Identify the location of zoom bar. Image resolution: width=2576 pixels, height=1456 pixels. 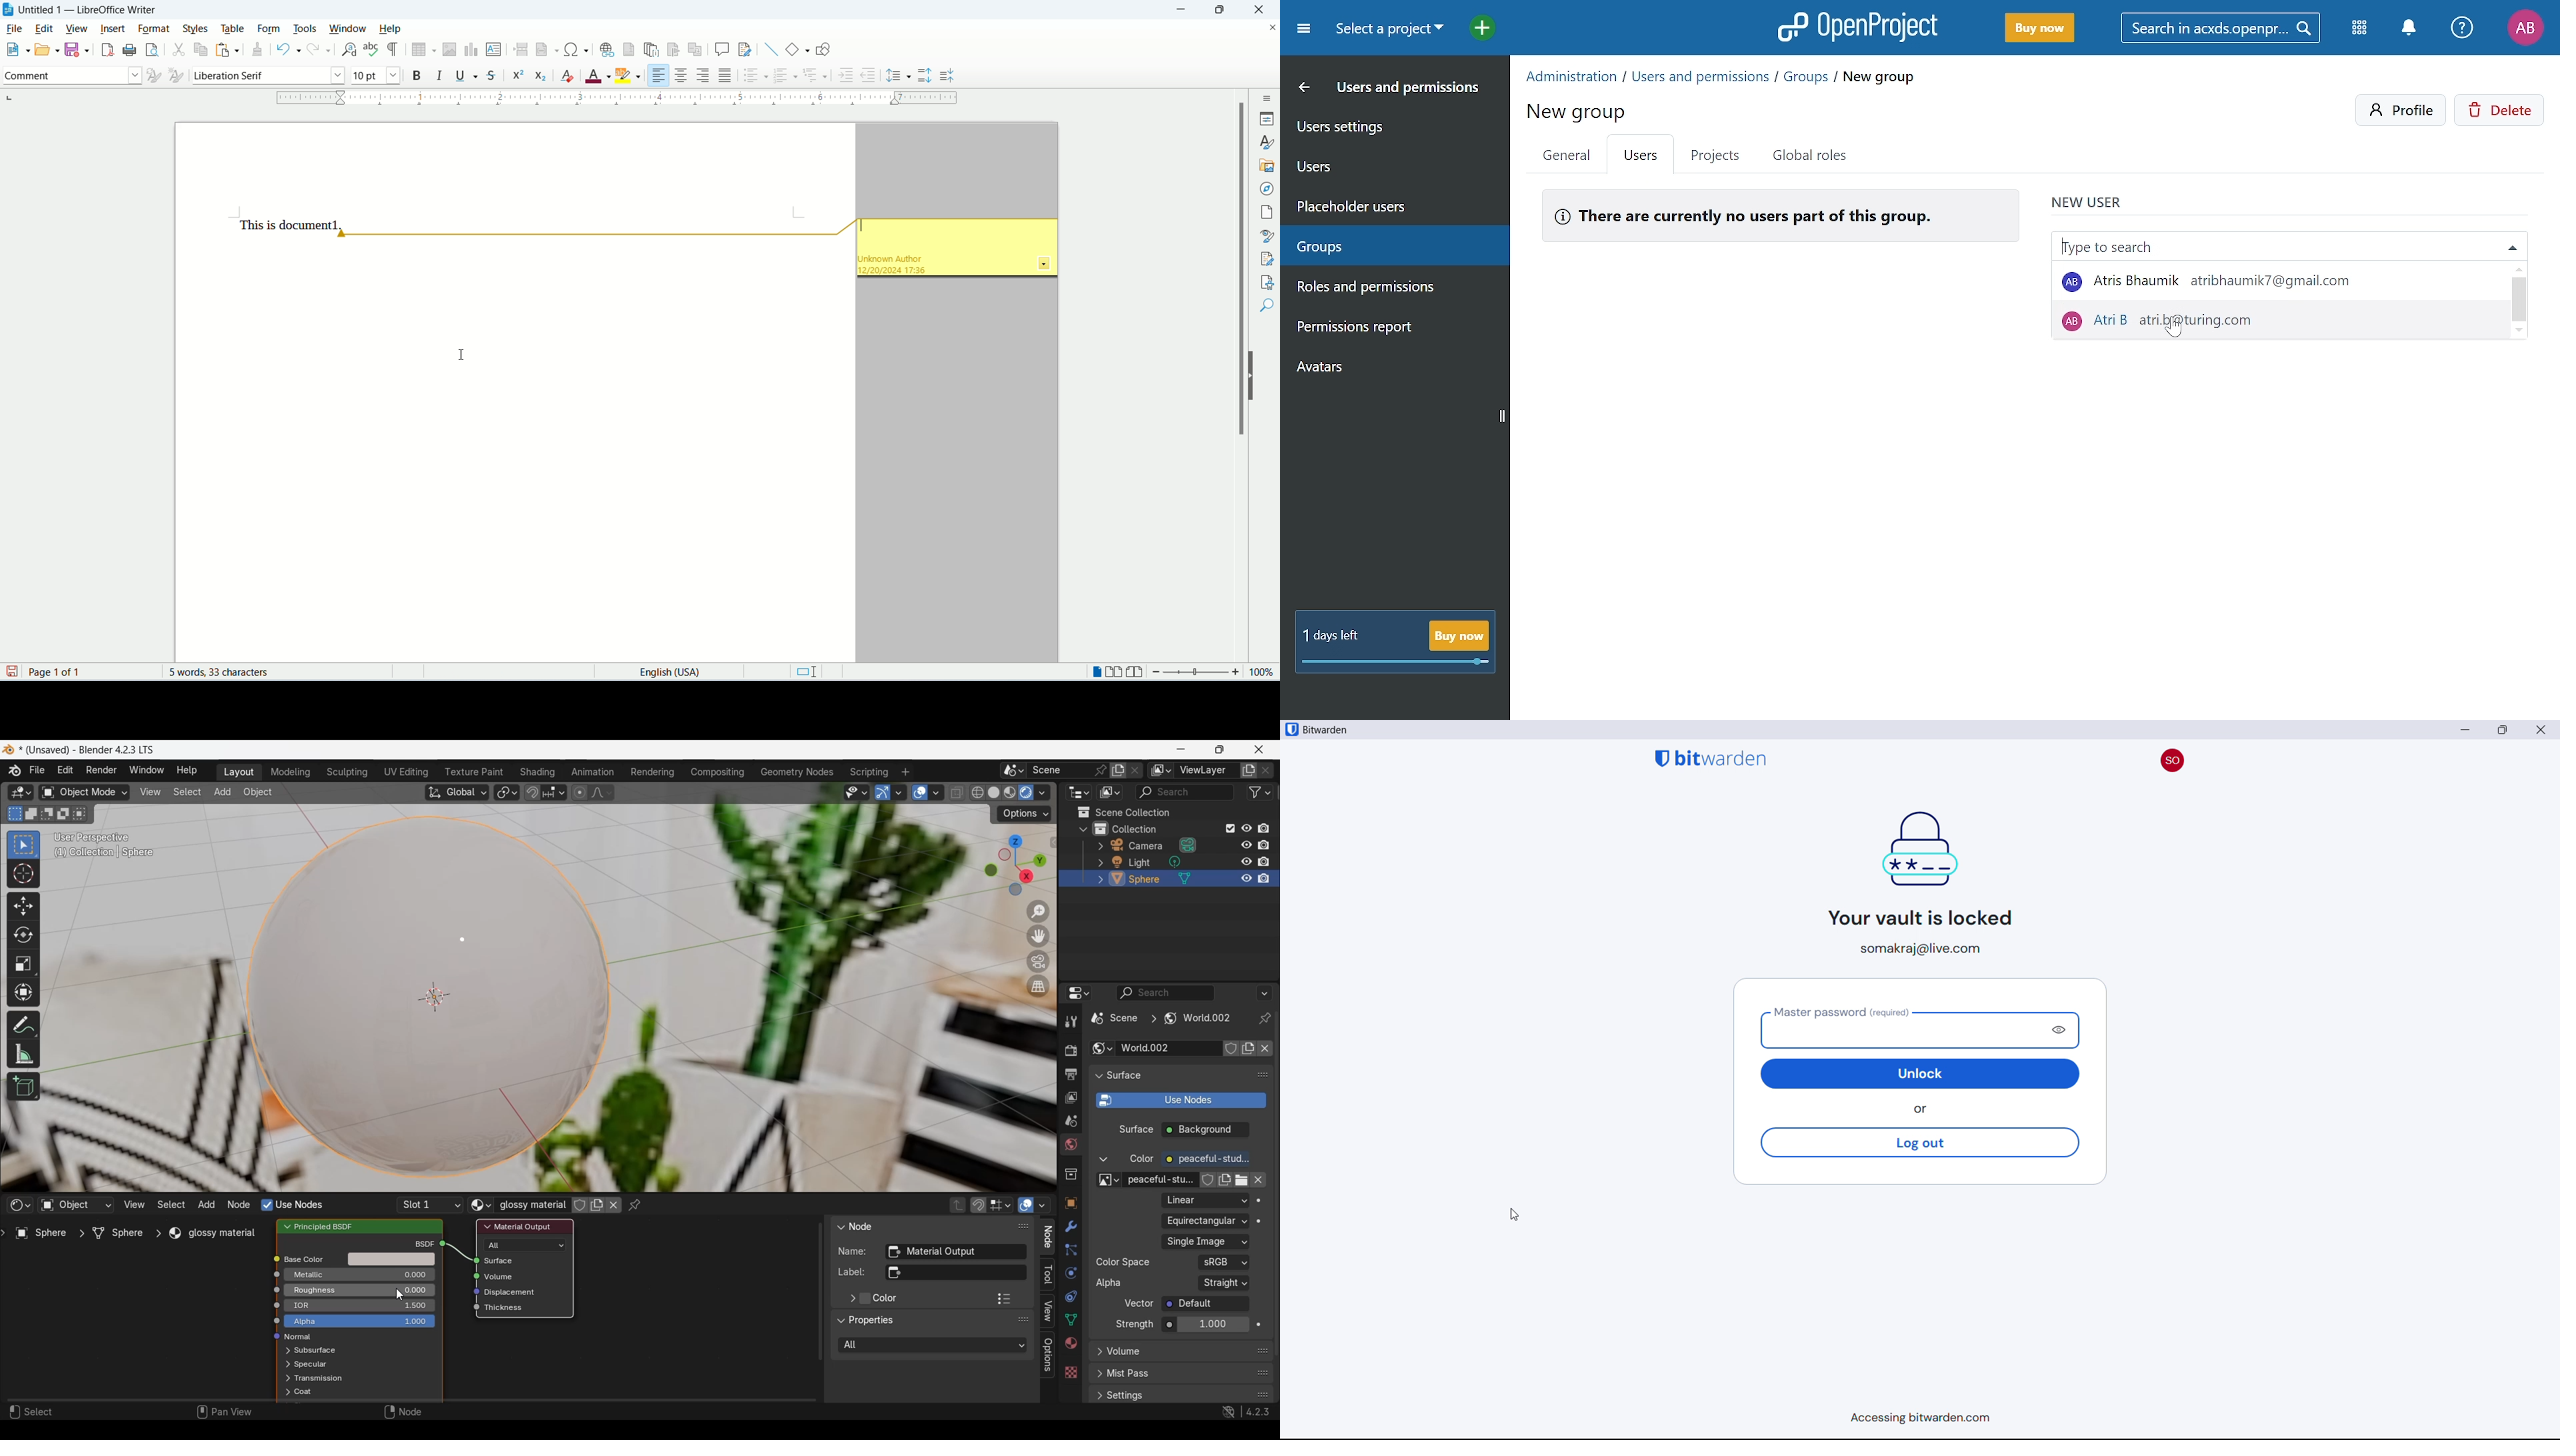
(1197, 671).